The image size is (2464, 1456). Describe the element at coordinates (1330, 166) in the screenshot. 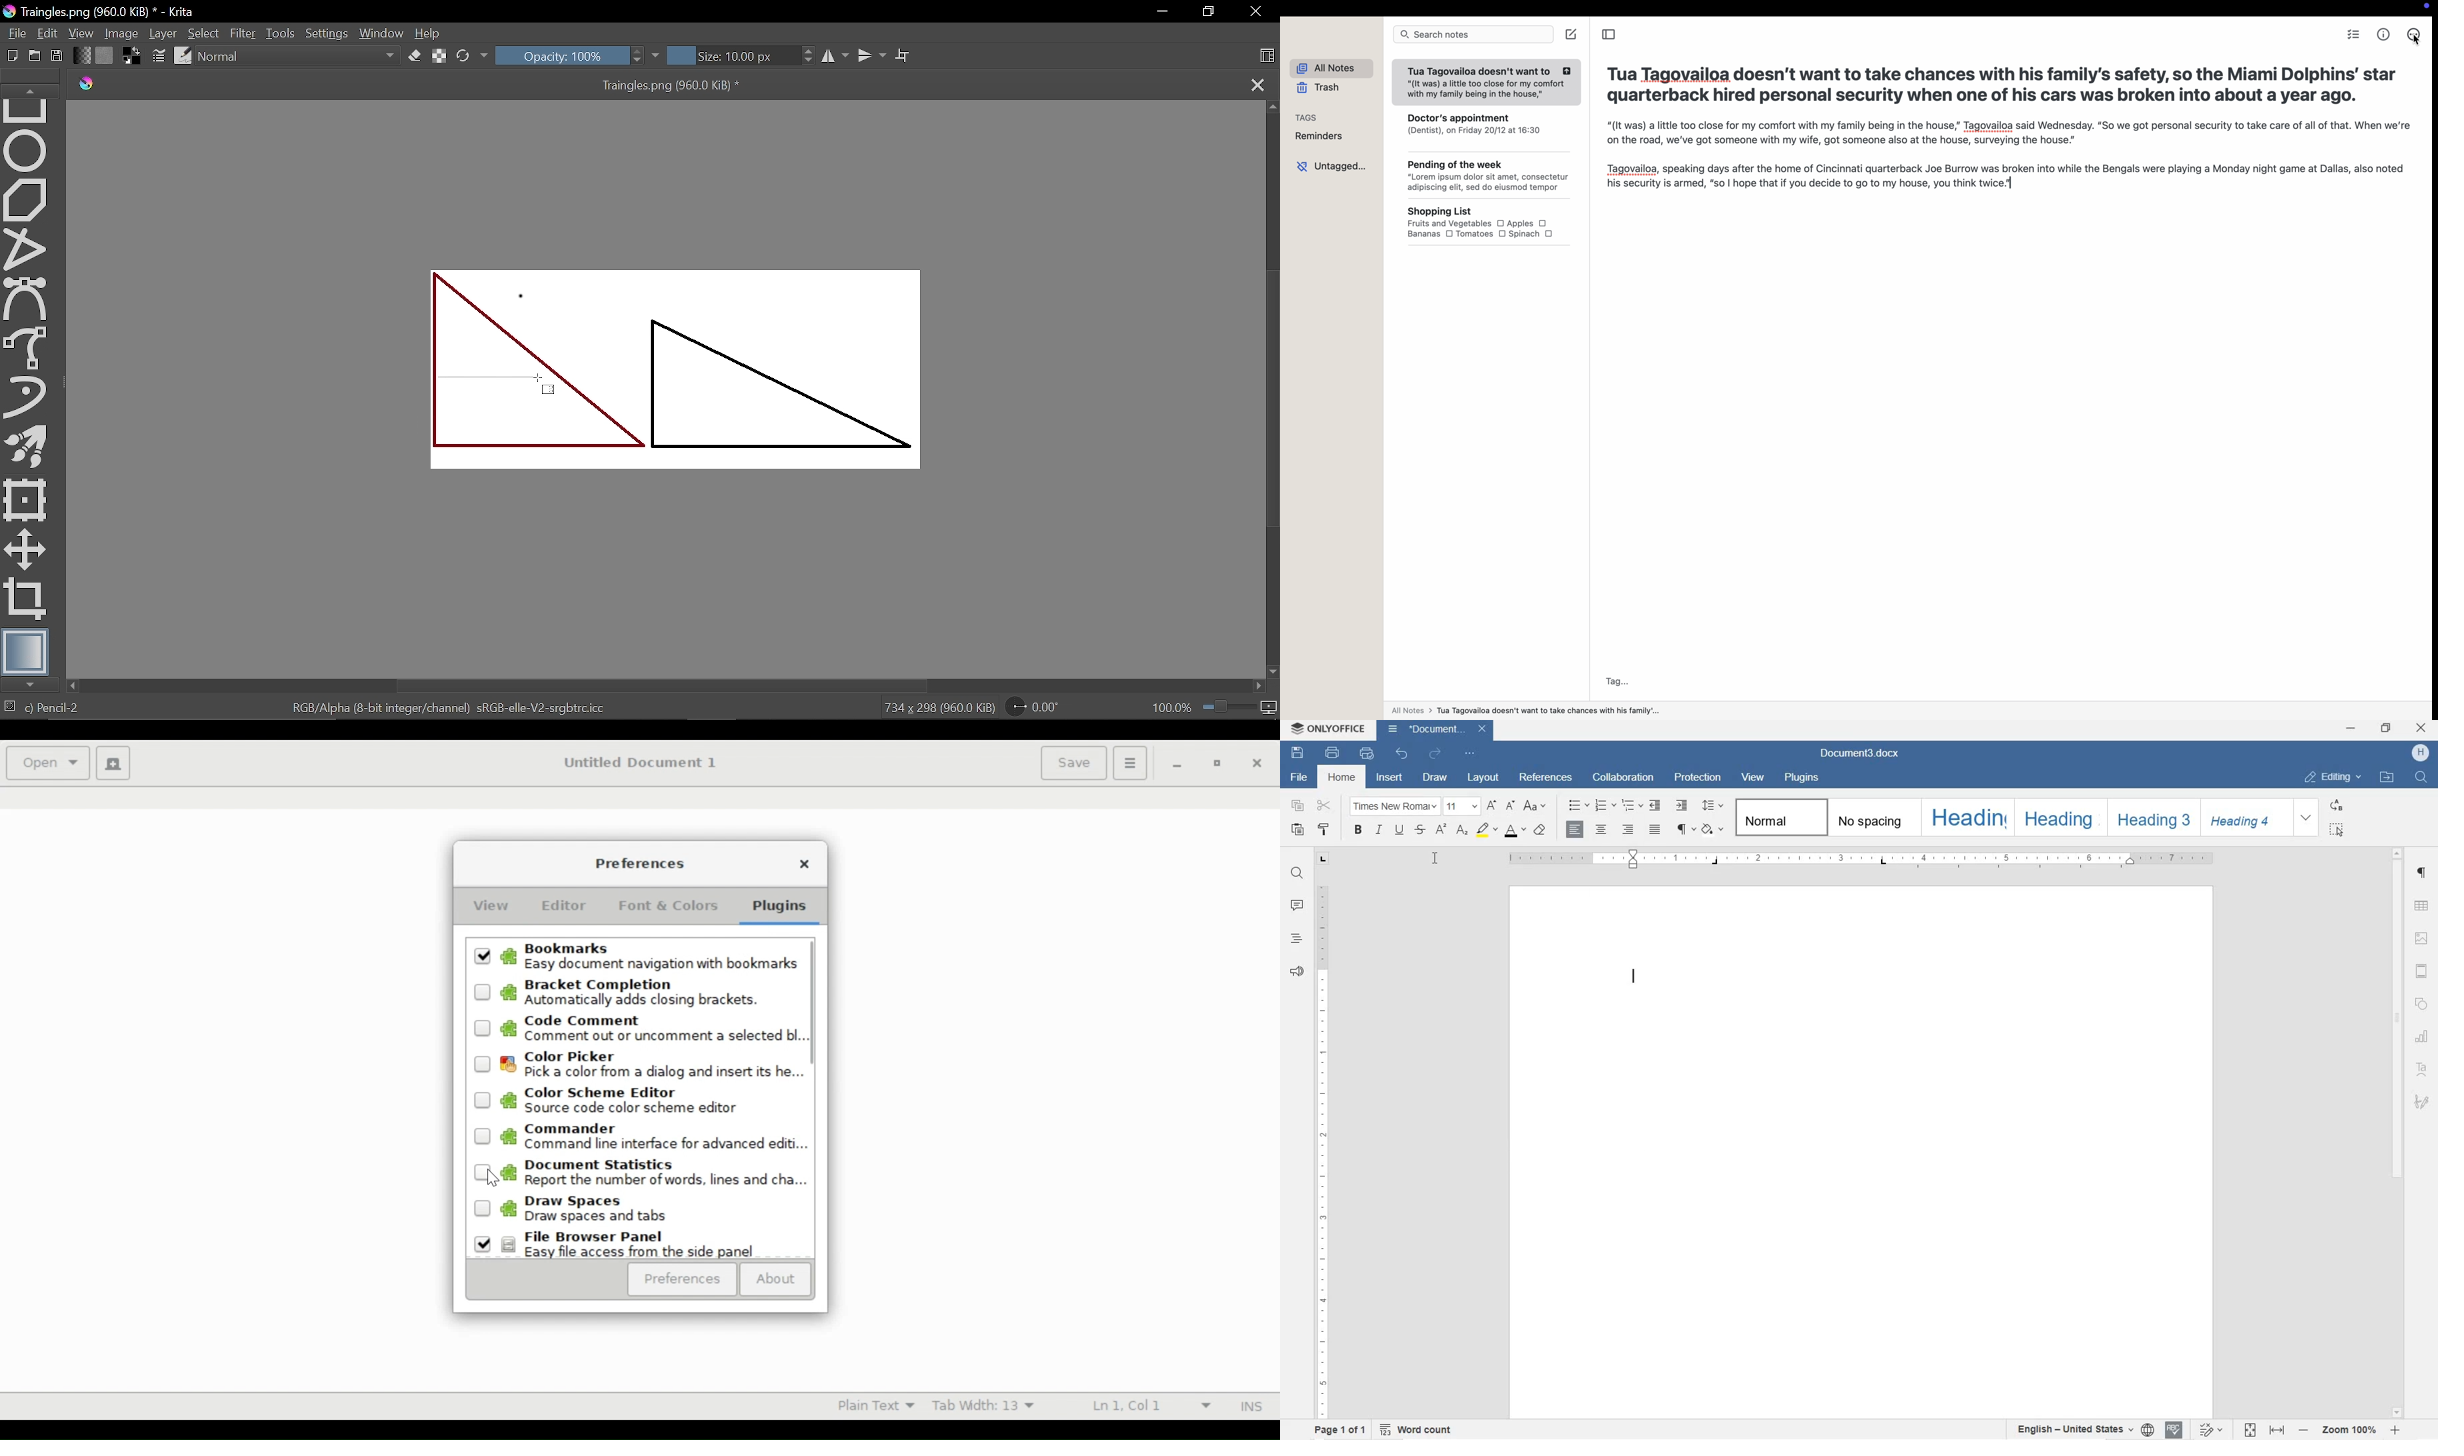

I see `untagged` at that location.